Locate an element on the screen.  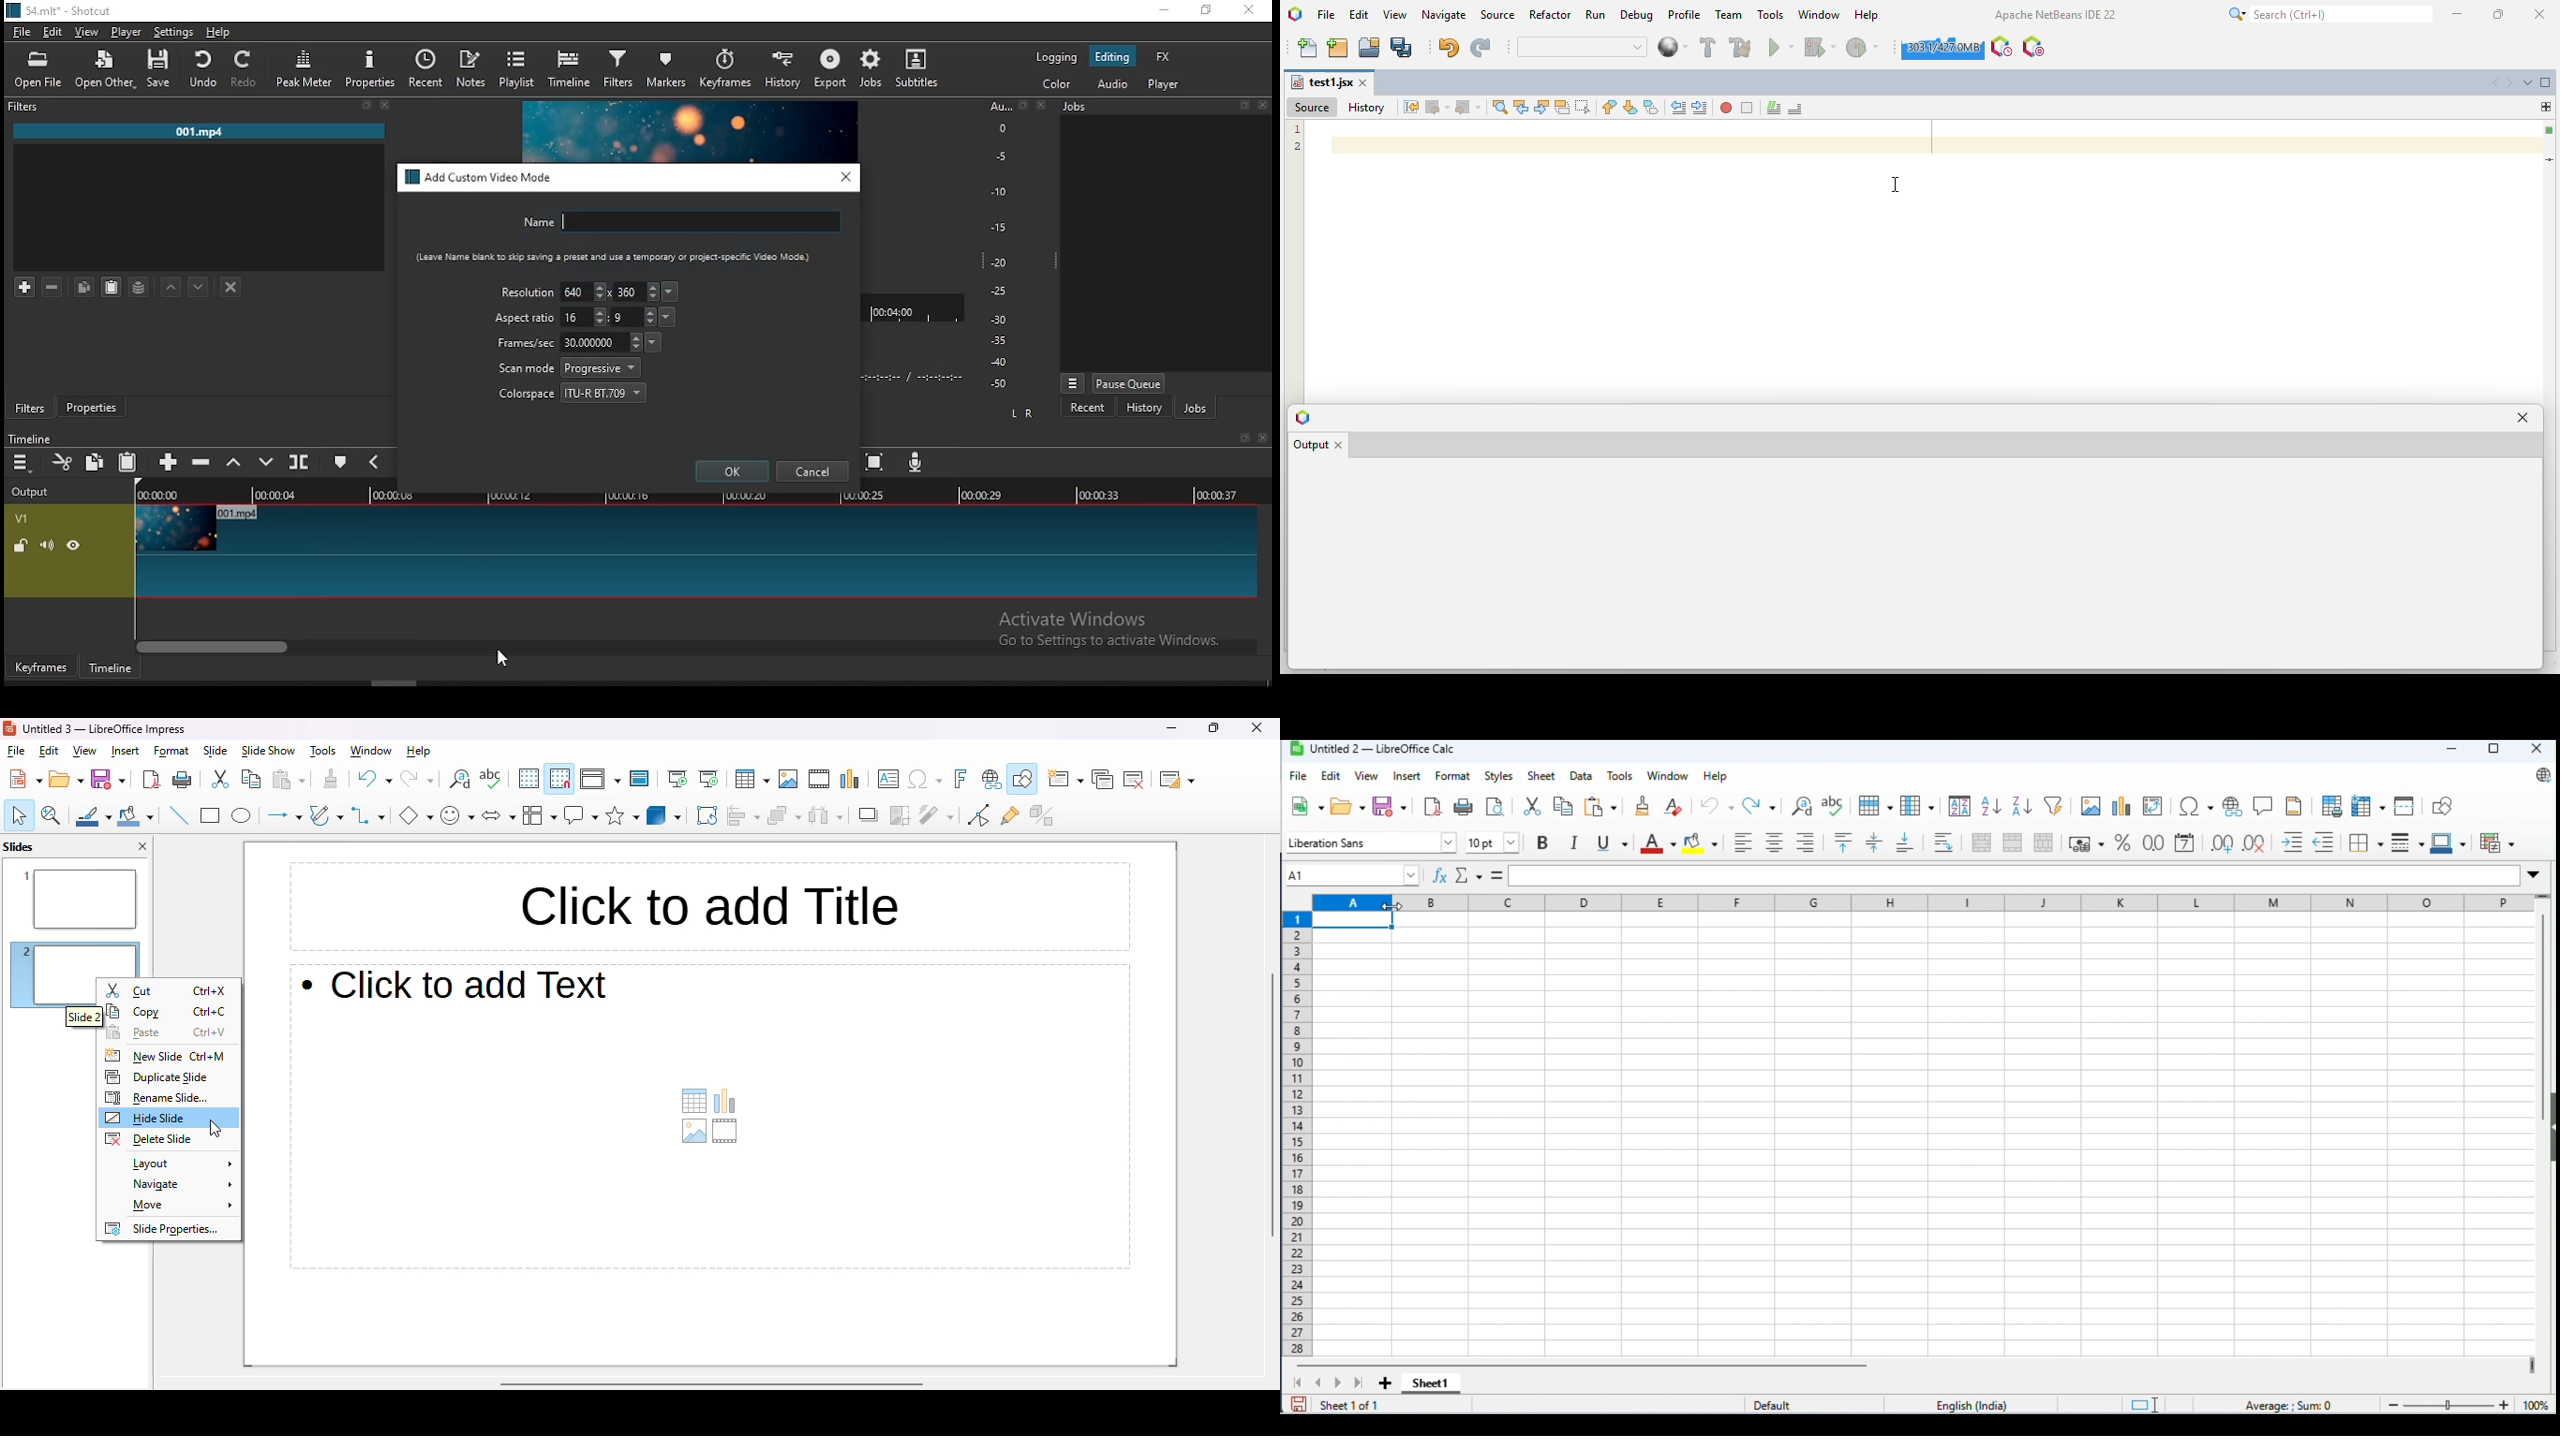
select is located at coordinates (19, 815).